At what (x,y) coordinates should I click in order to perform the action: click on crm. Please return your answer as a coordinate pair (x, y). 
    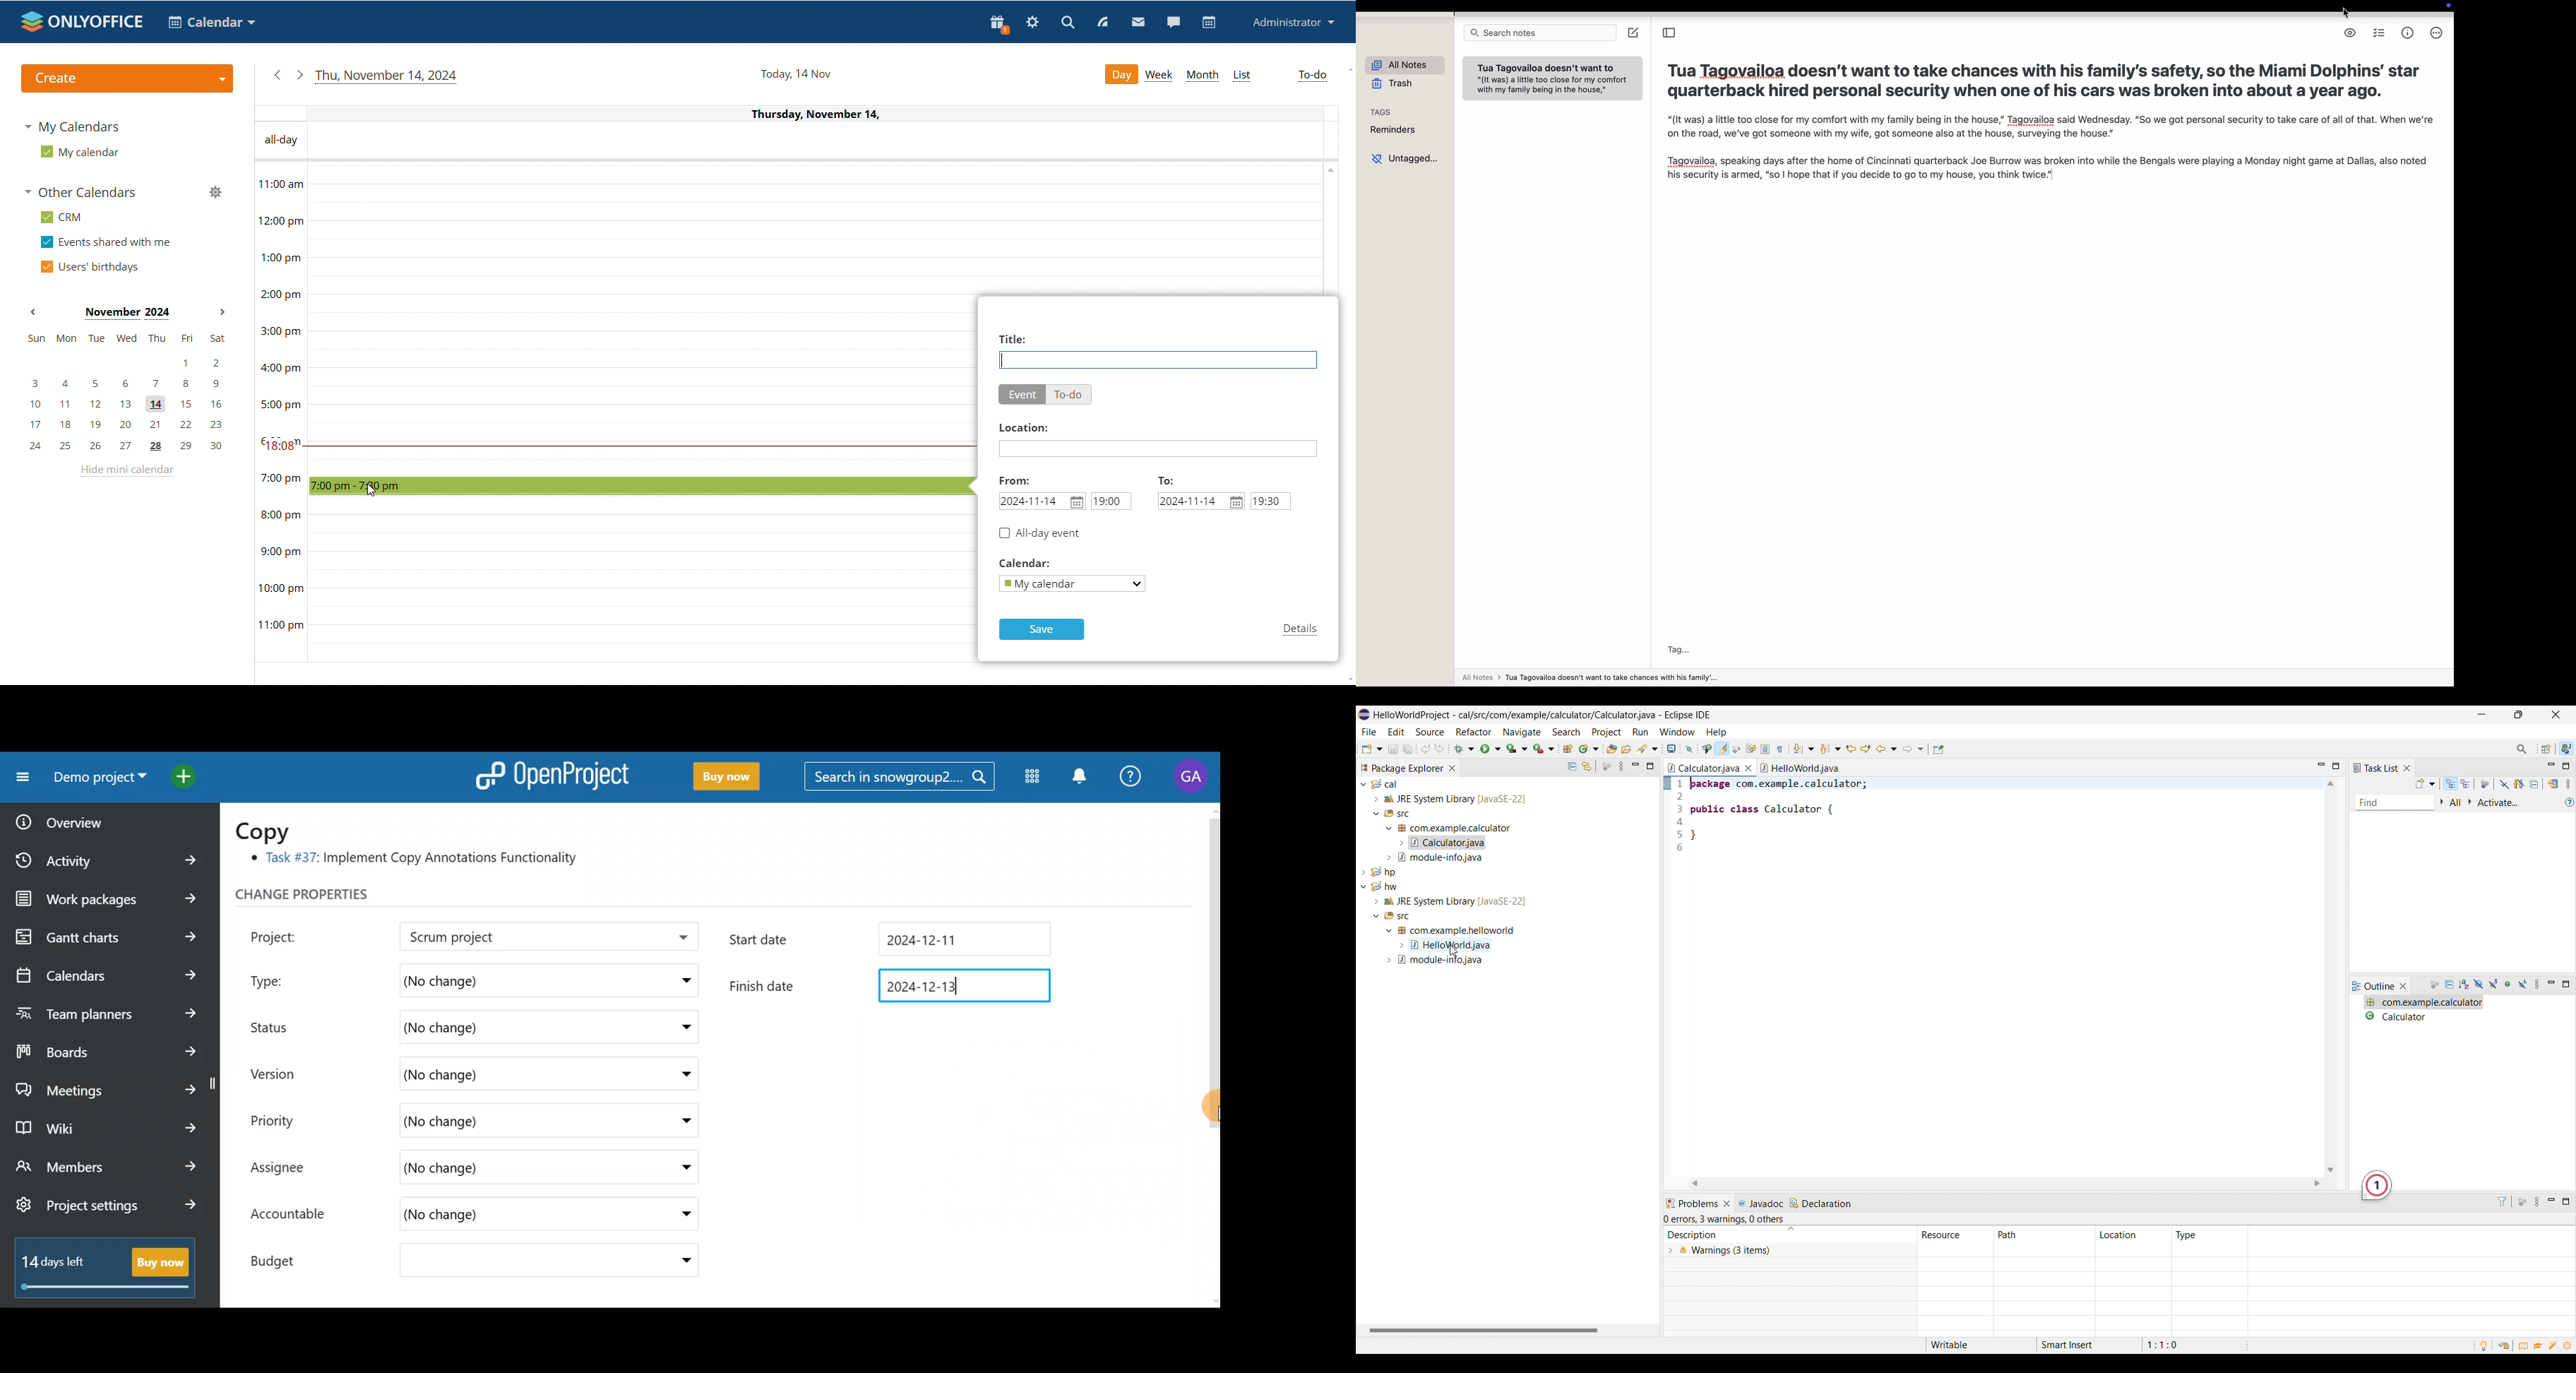
    Looking at the image, I should click on (61, 217).